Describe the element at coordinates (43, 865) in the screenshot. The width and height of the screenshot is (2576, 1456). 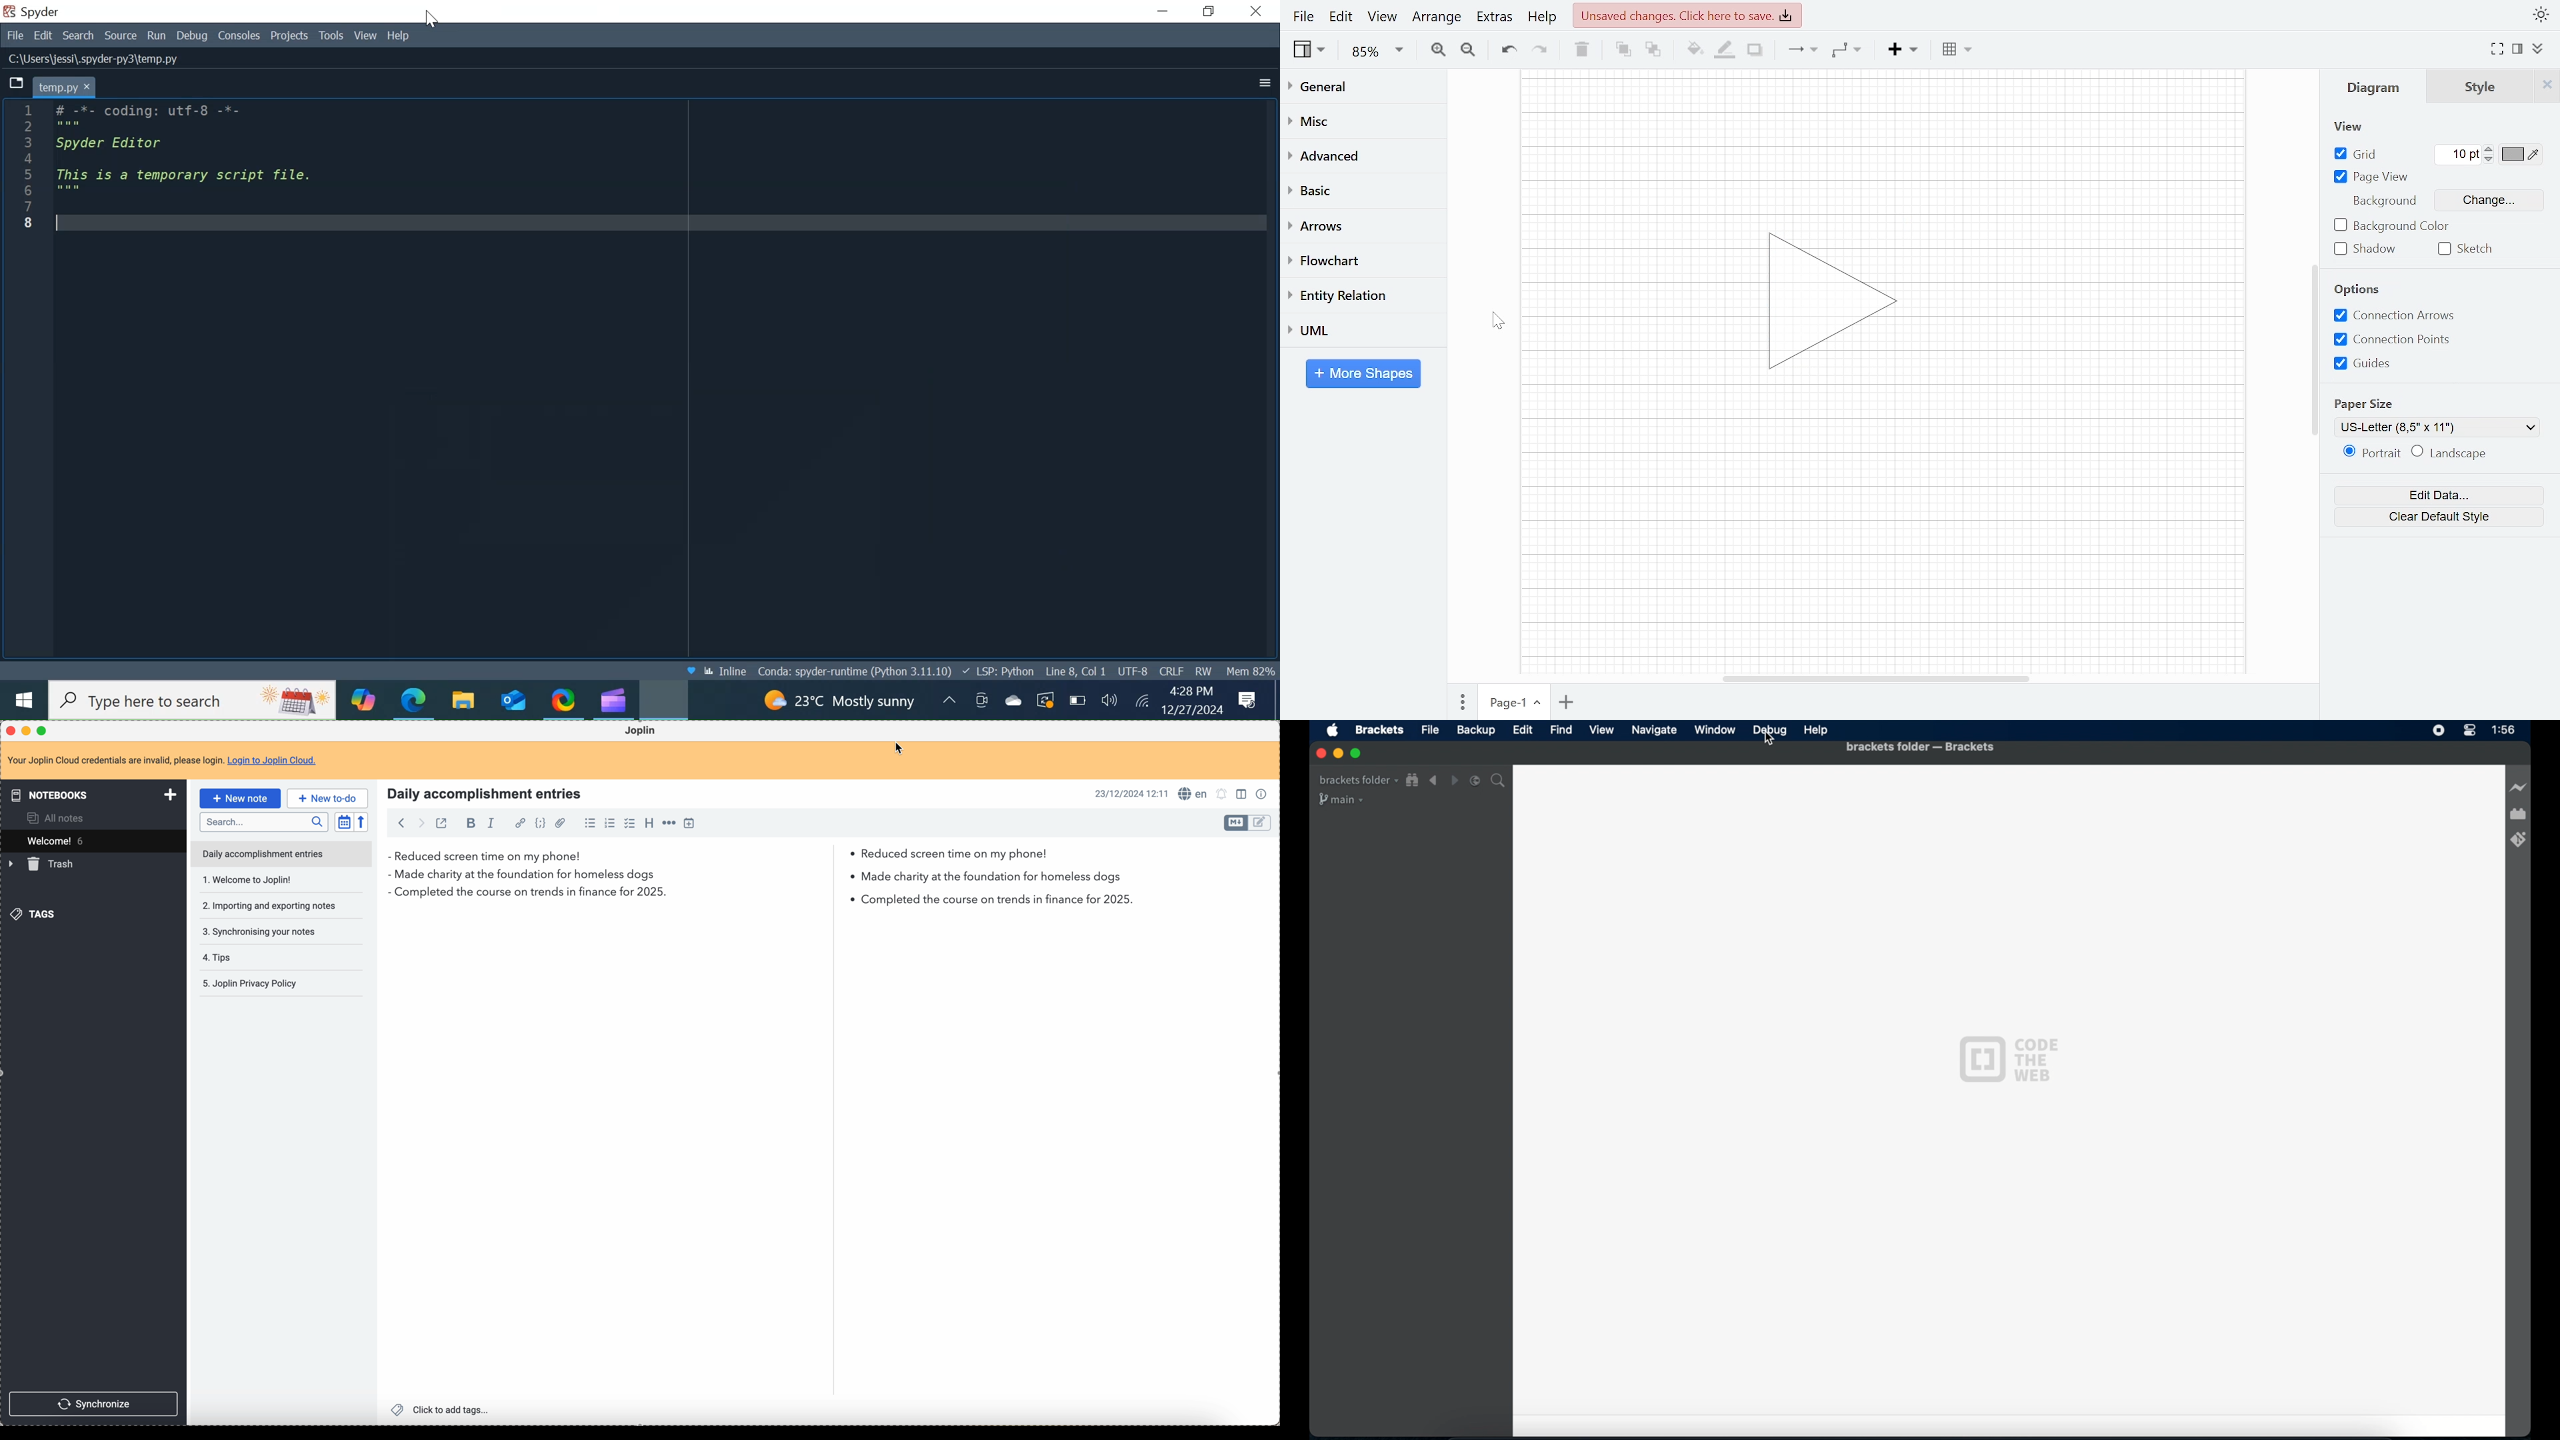
I see `trash` at that location.